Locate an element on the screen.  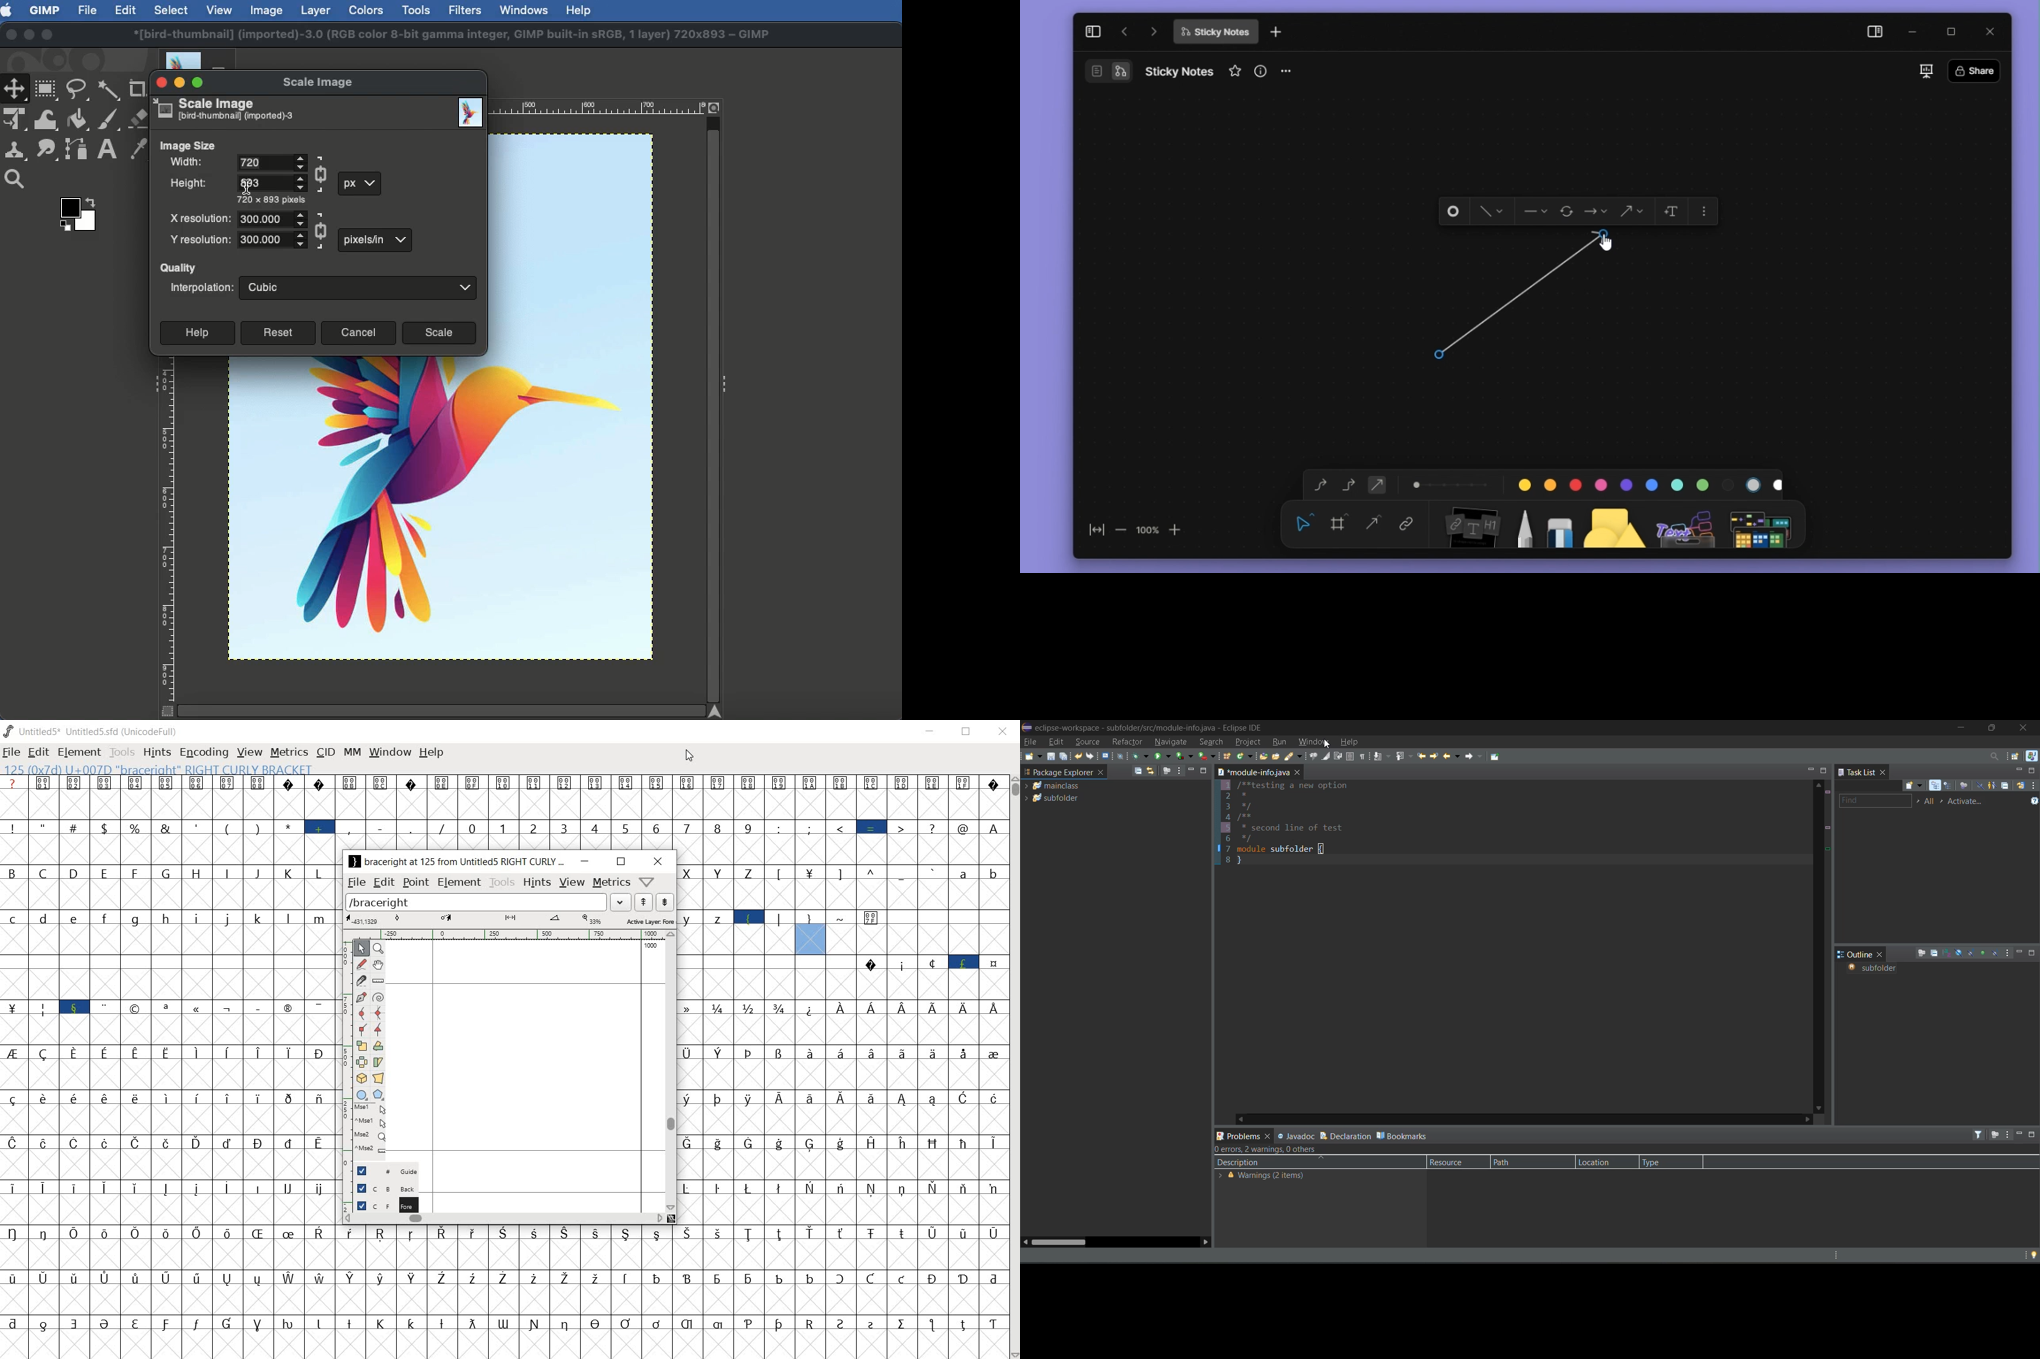
view menu is located at coordinates (2007, 1134).